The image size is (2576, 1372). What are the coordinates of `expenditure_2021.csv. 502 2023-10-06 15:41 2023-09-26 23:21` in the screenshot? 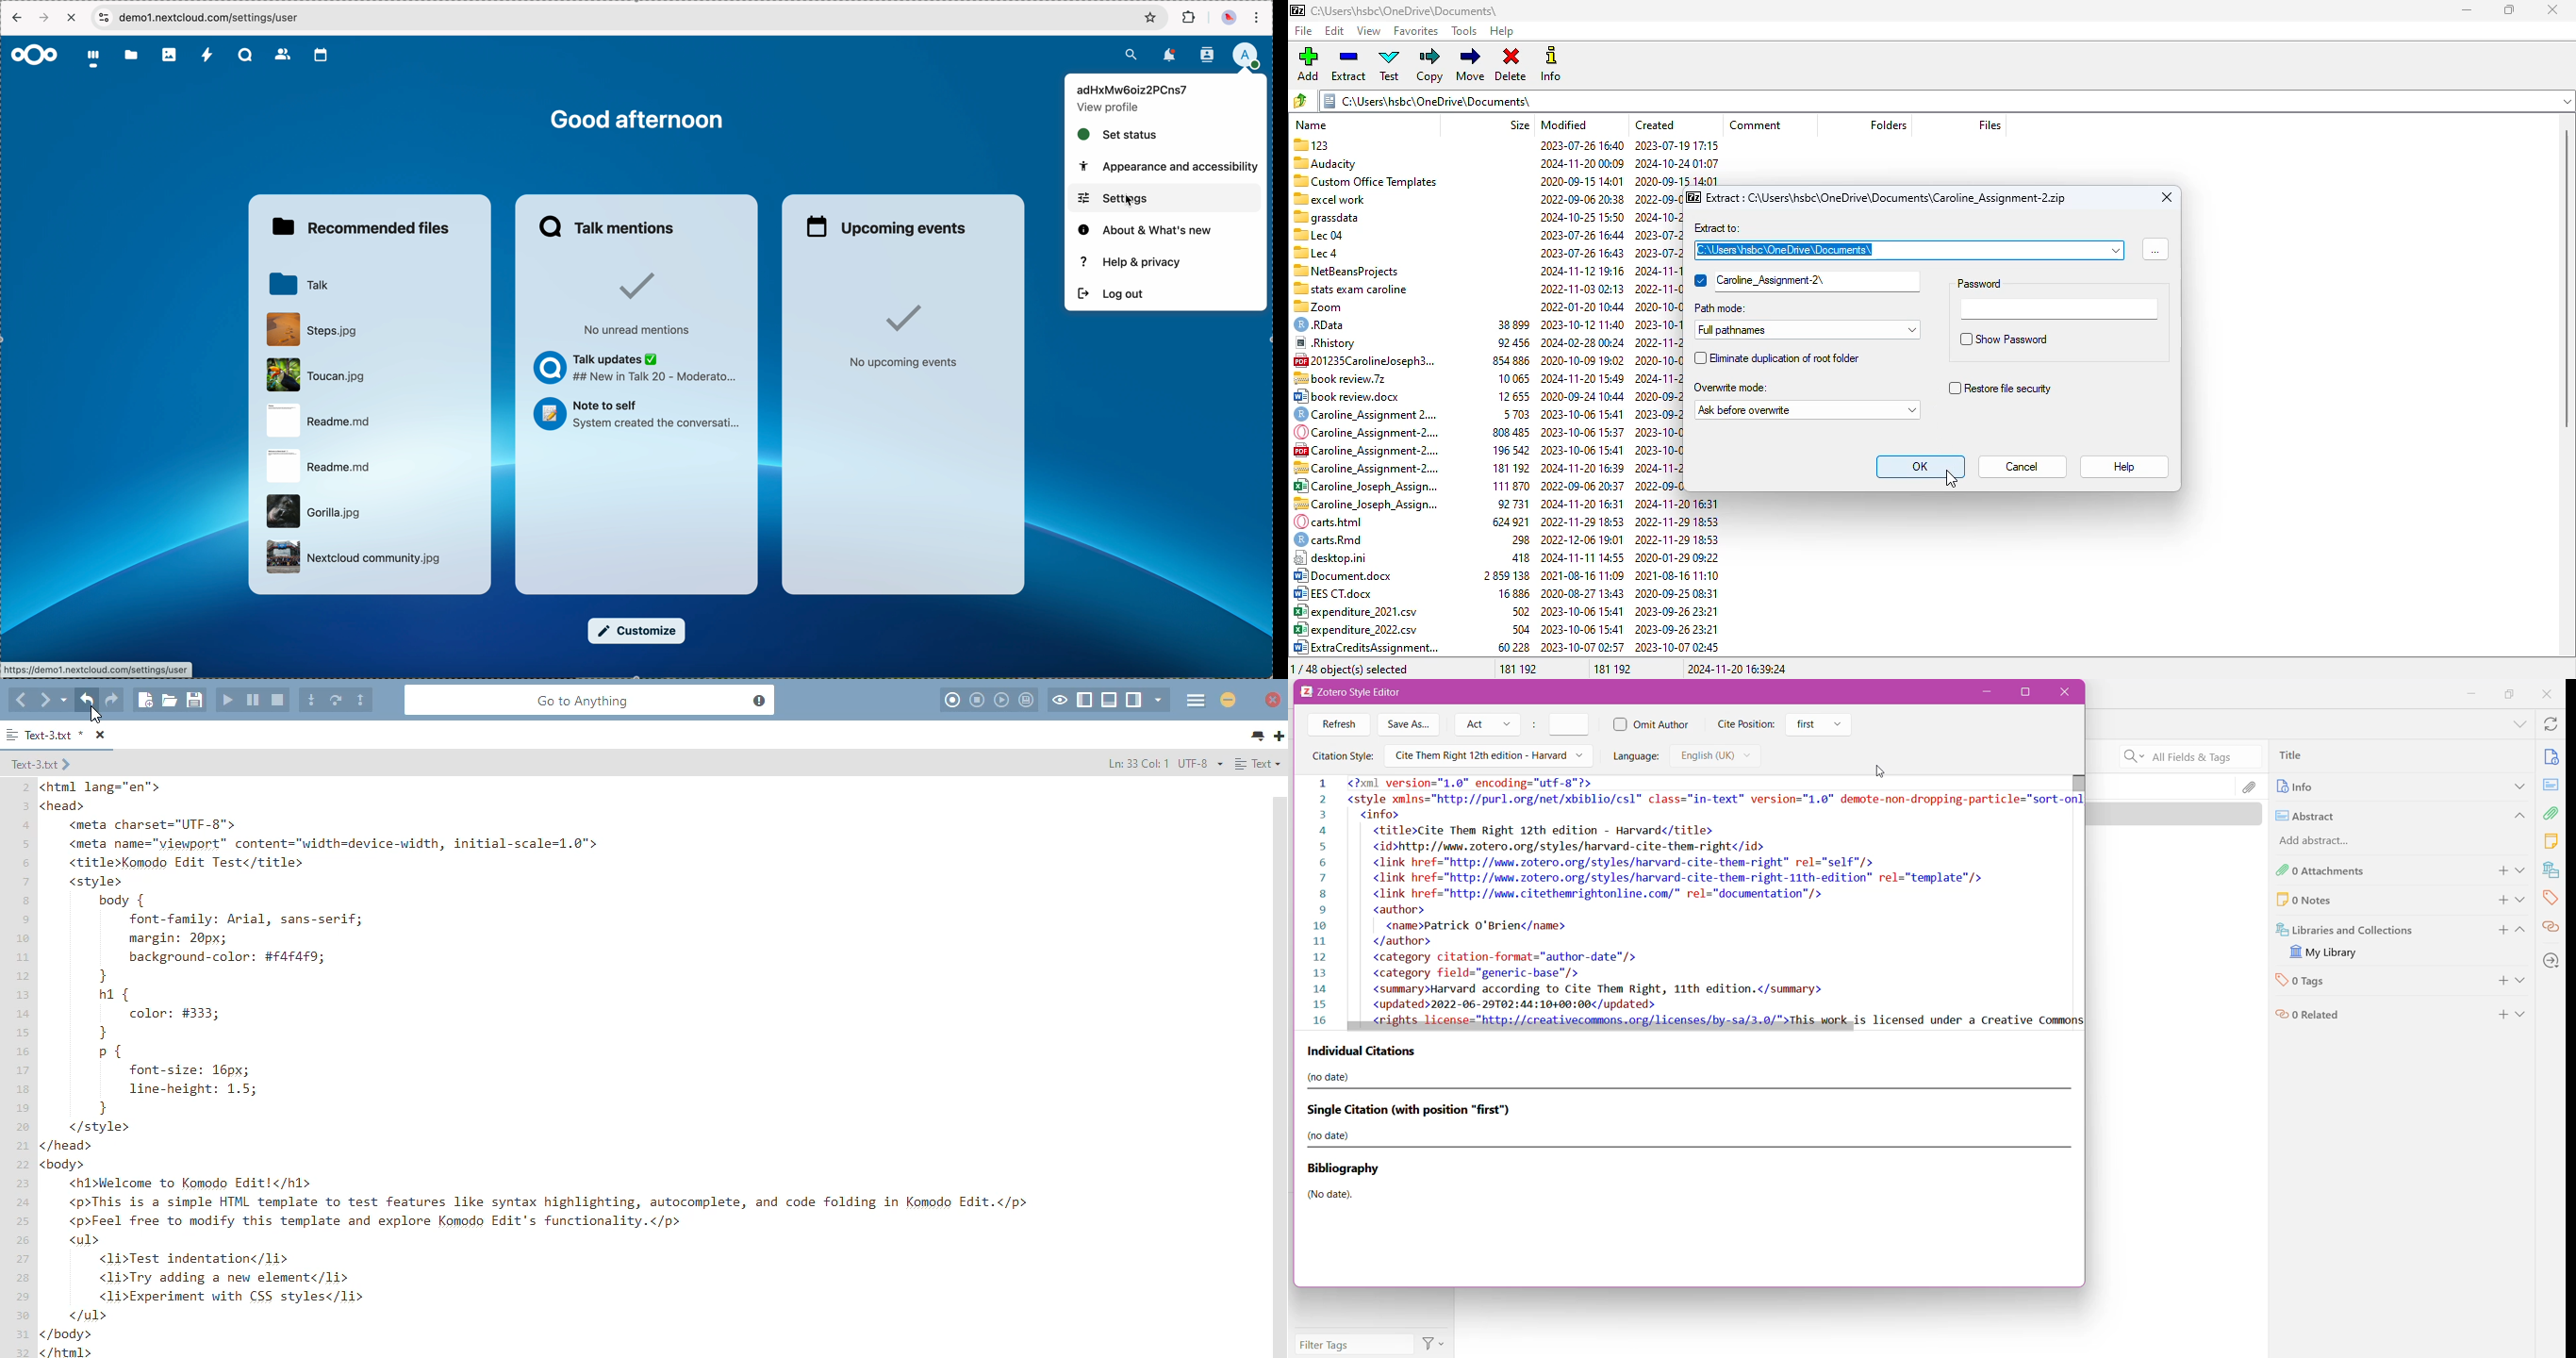 It's located at (1506, 612).